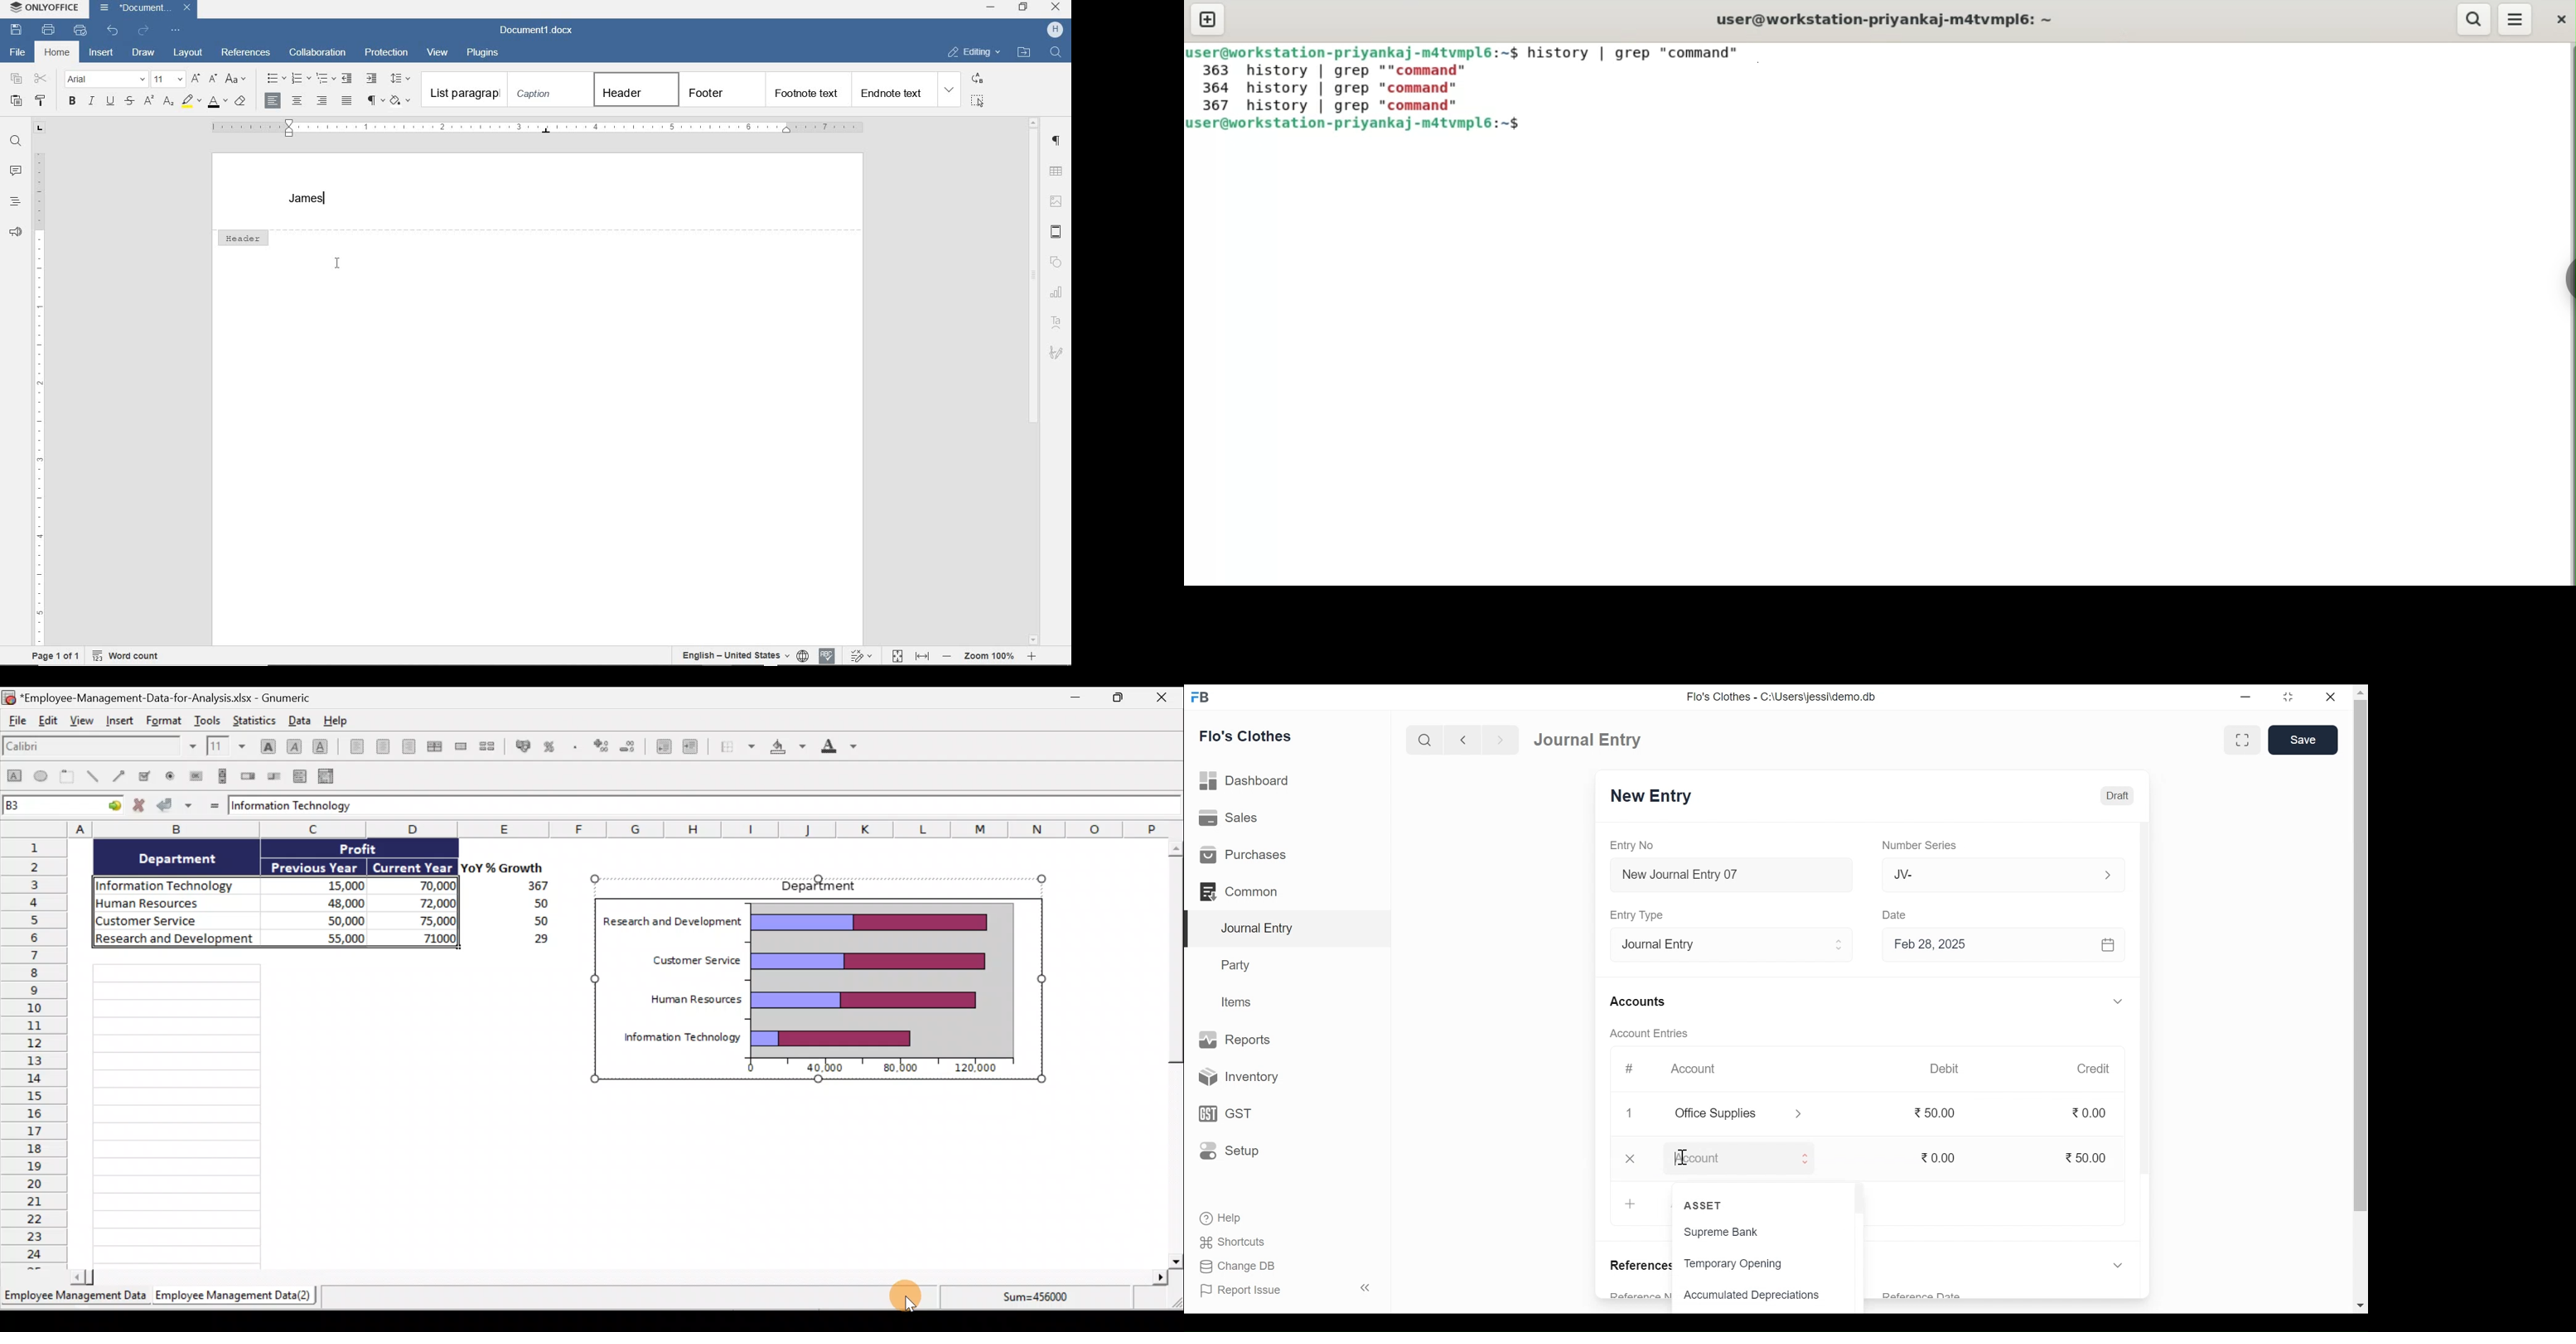 Image resolution: width=2576 pixels, height=1344 pixels. Describe the element at coordinates (1241, 891) in the screenshot. I see `Common` at that location.